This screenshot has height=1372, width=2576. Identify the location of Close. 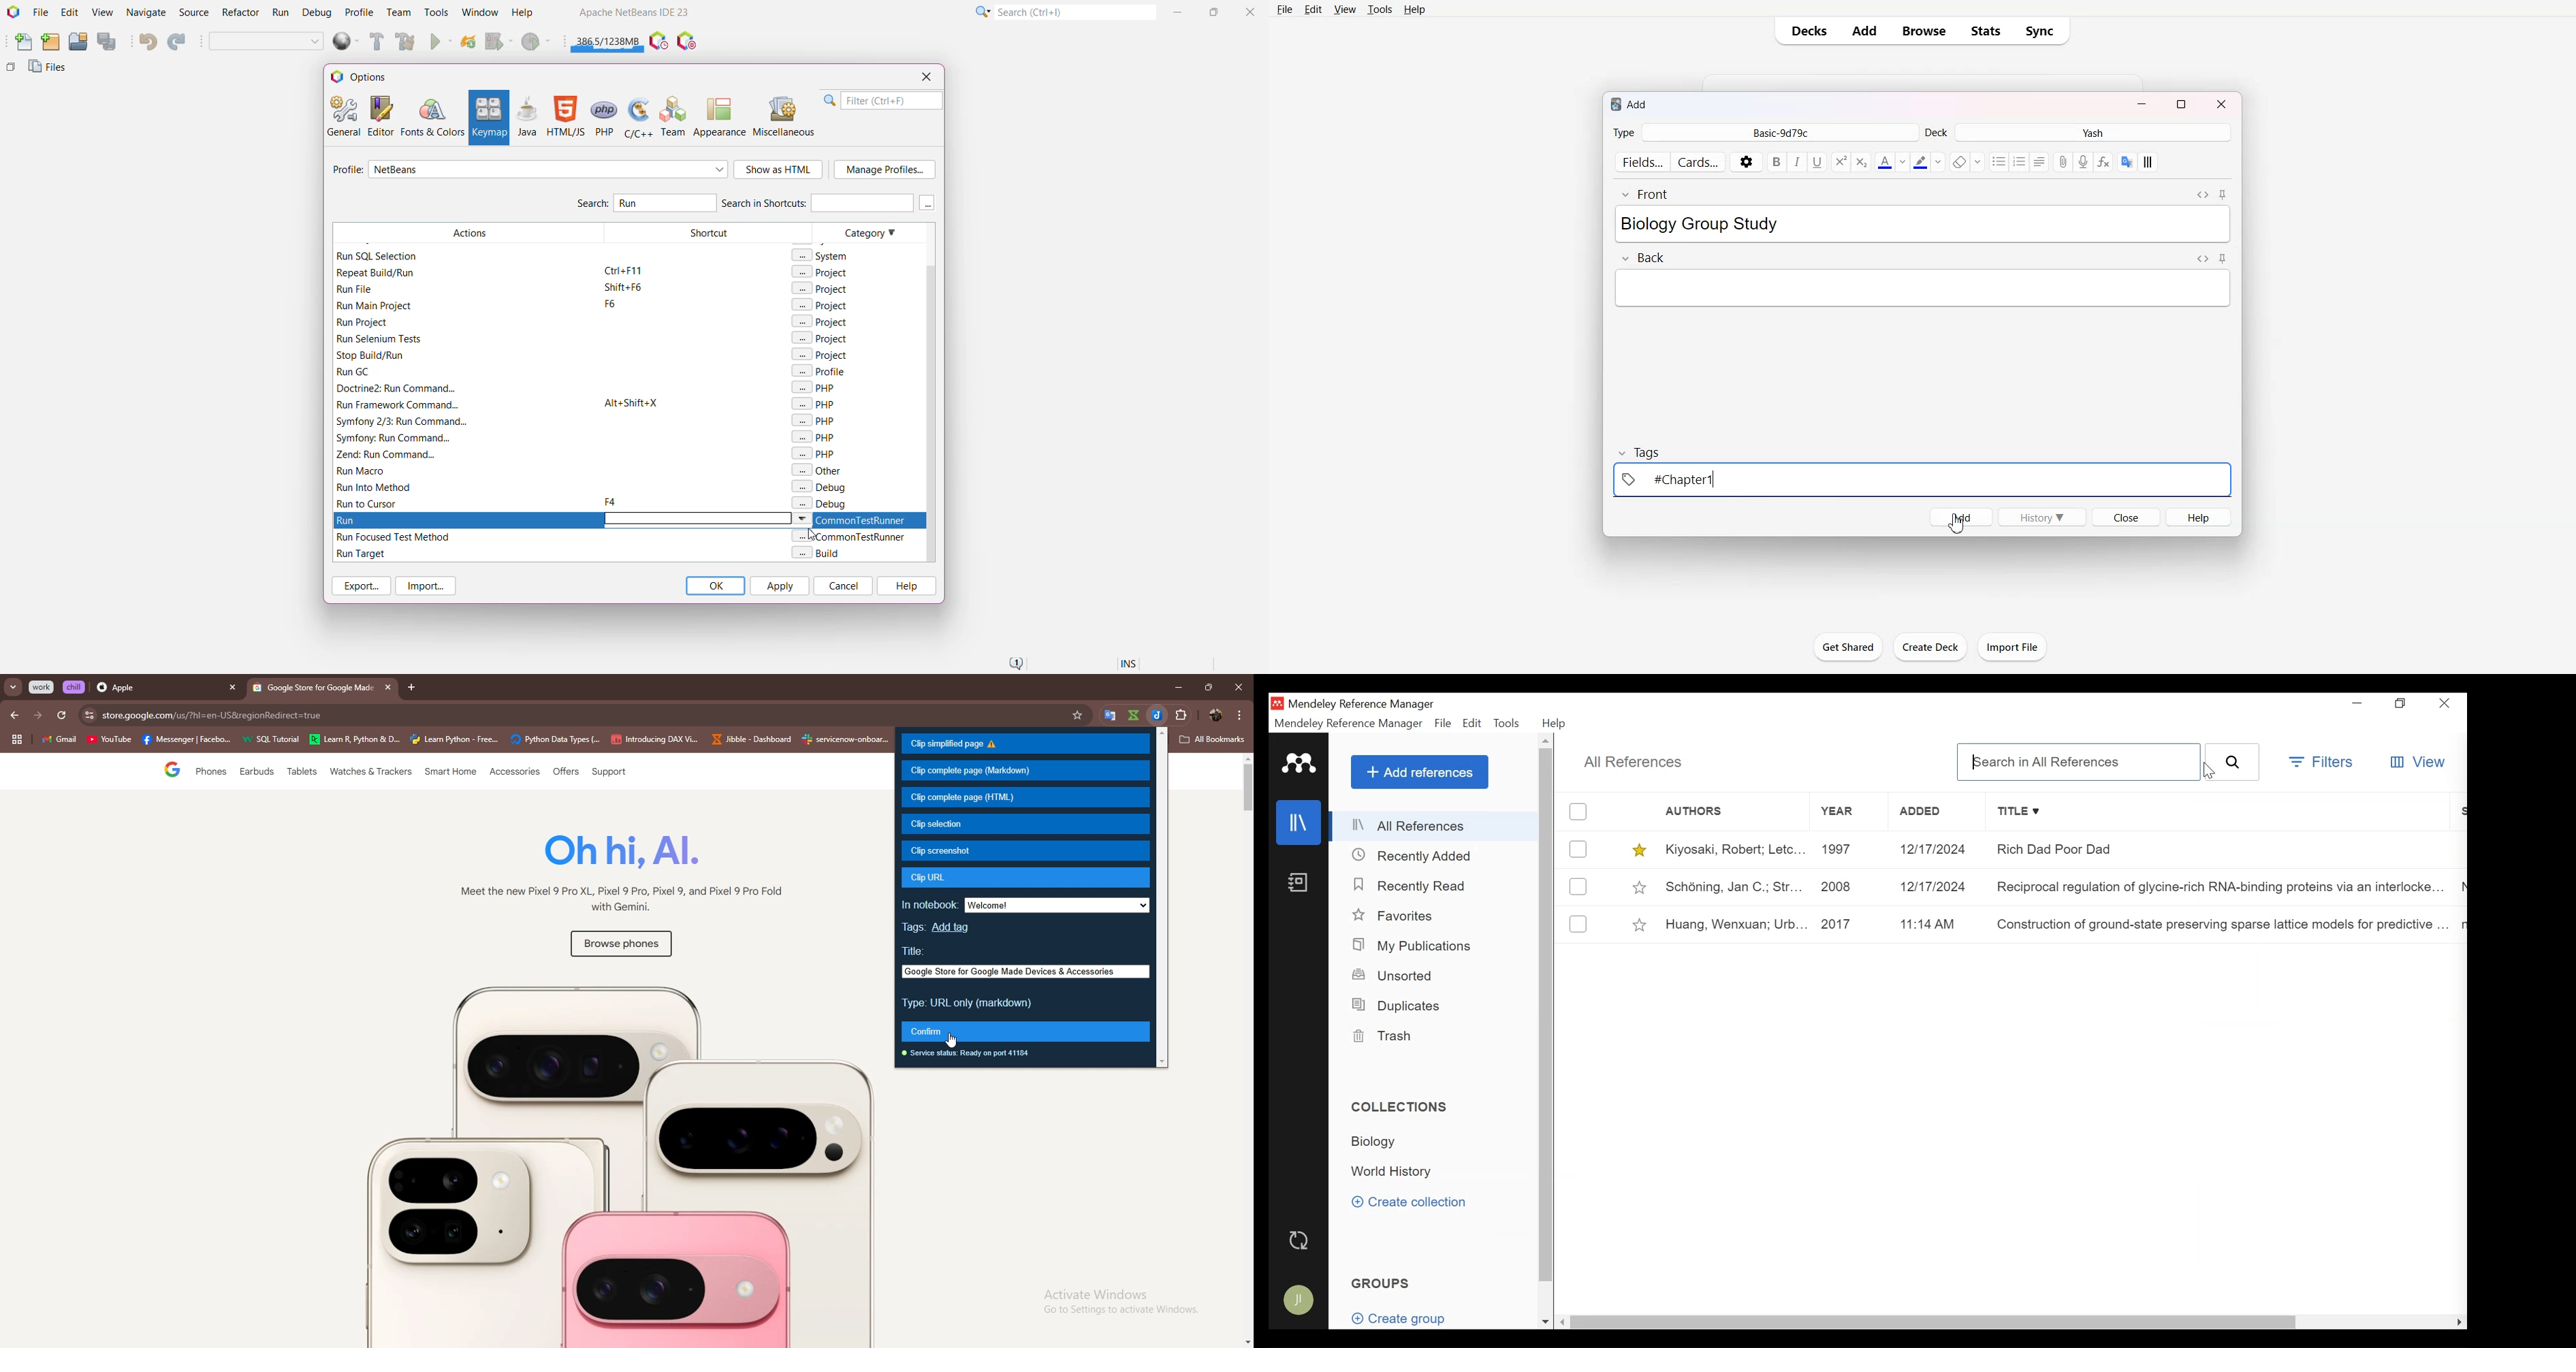
(2219, 103).